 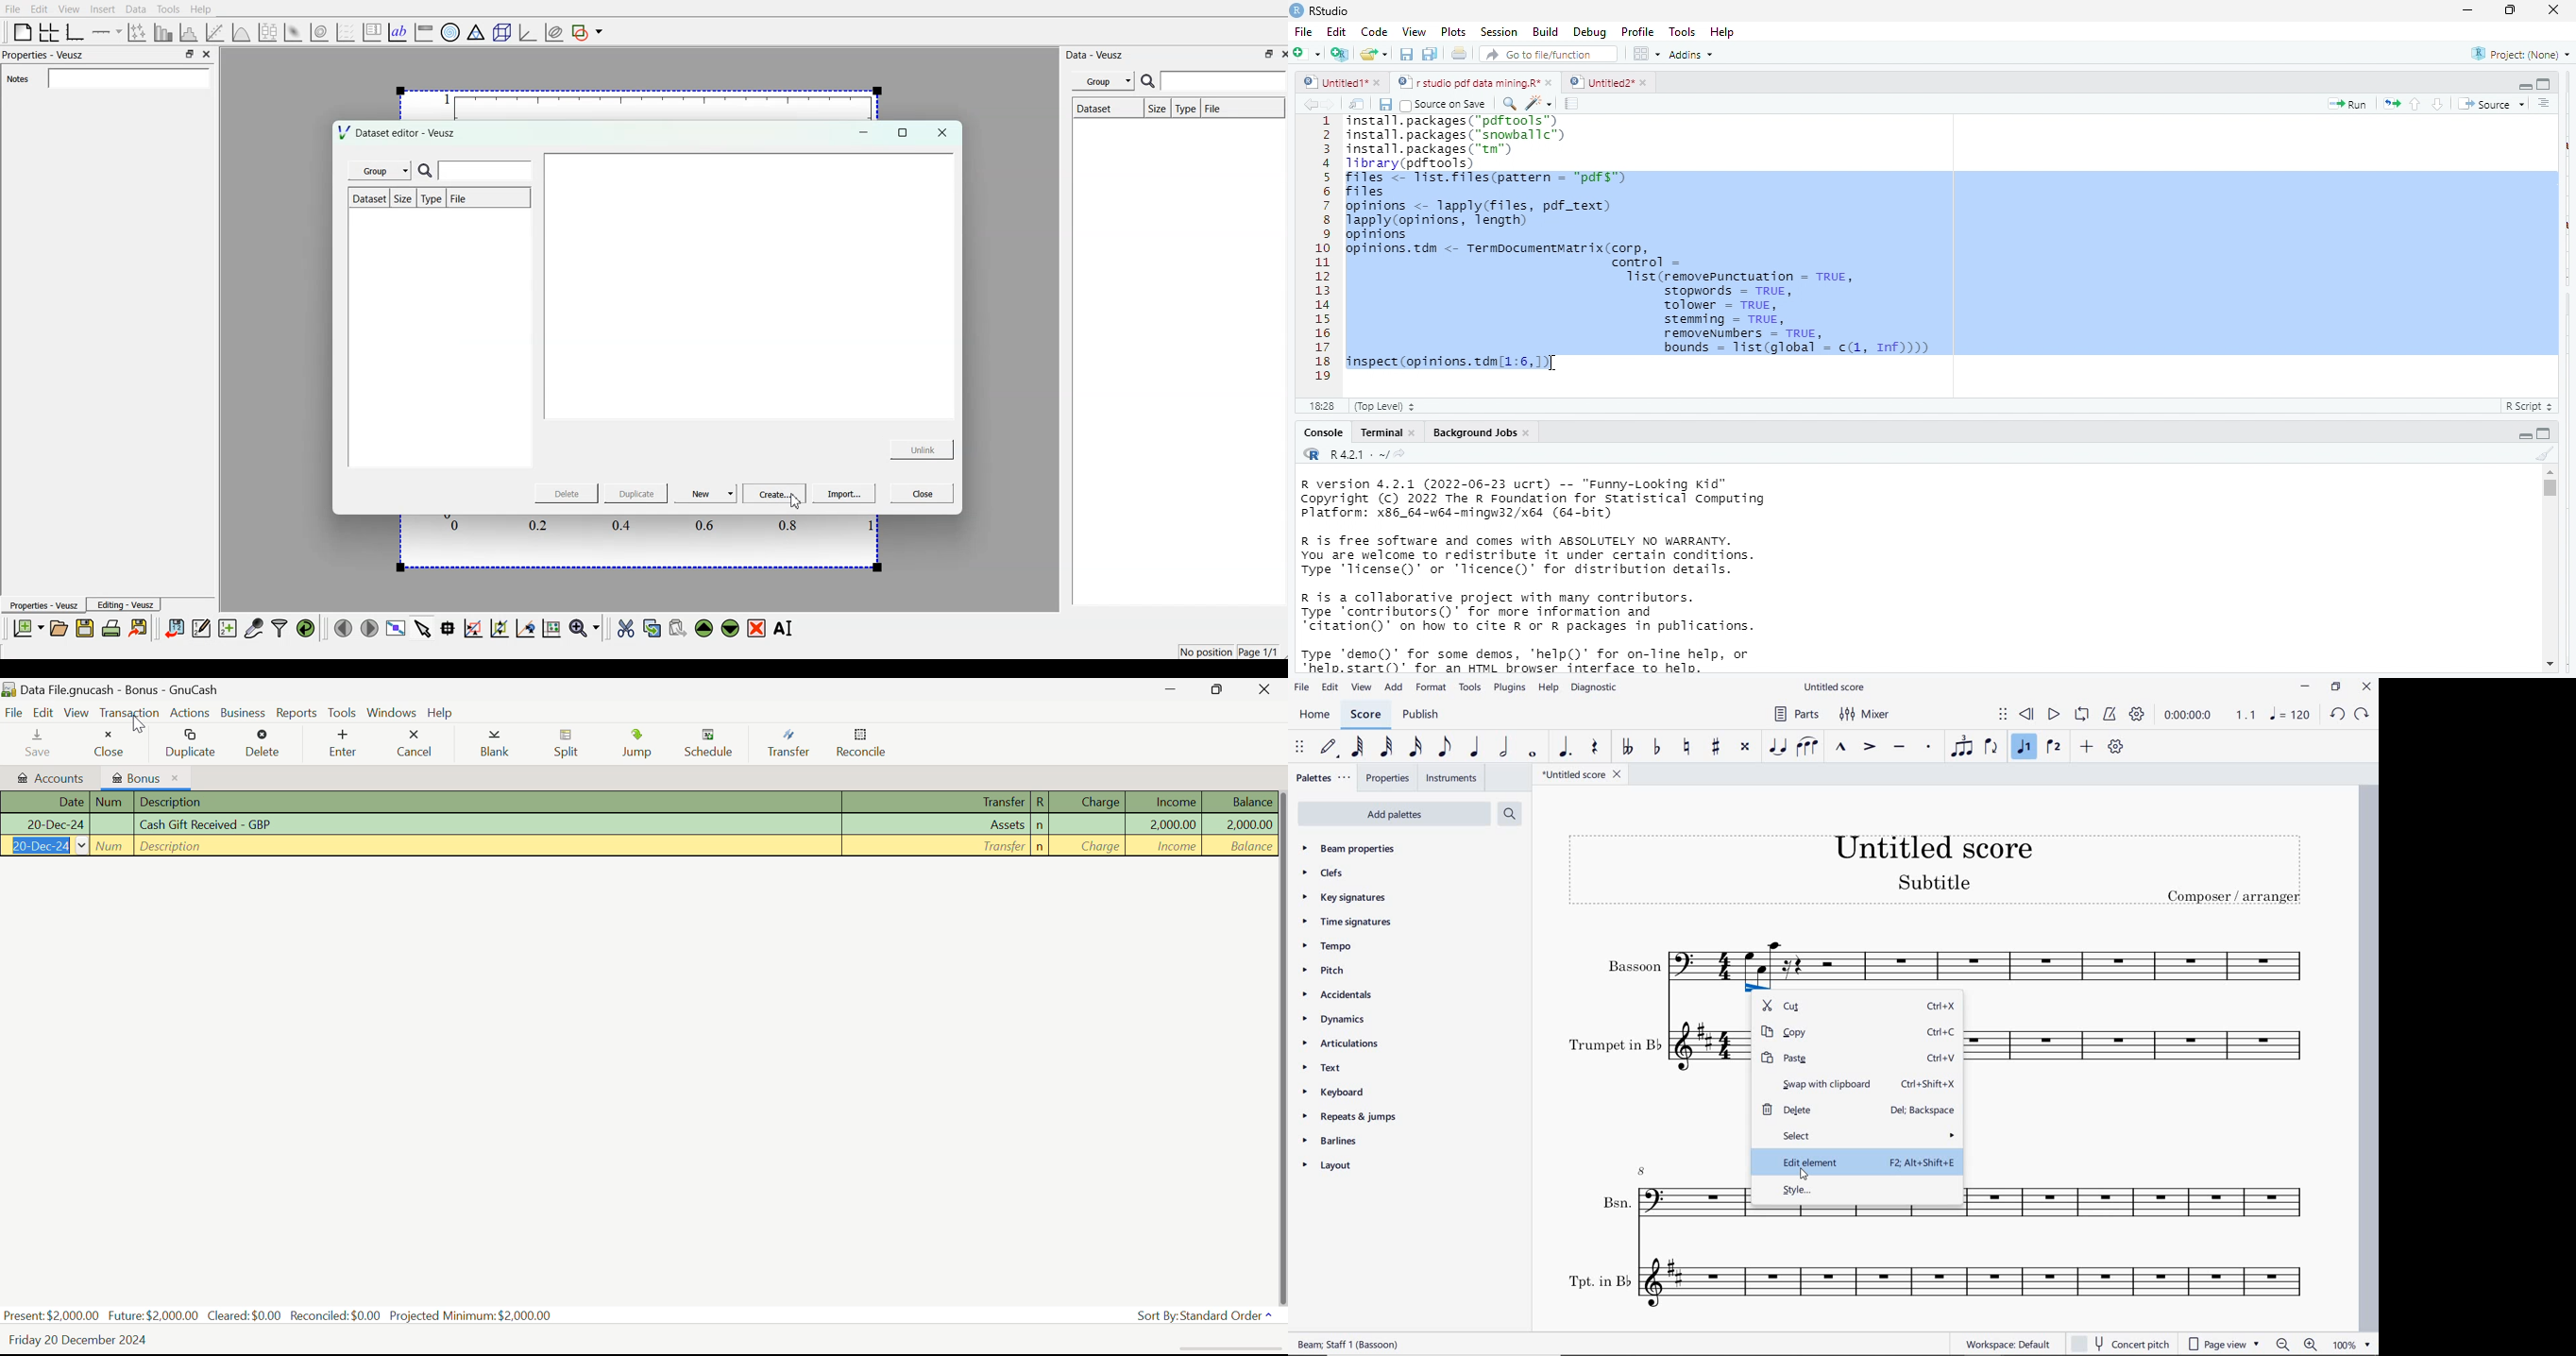 I want to click on score, so click(x=1365, y=714).